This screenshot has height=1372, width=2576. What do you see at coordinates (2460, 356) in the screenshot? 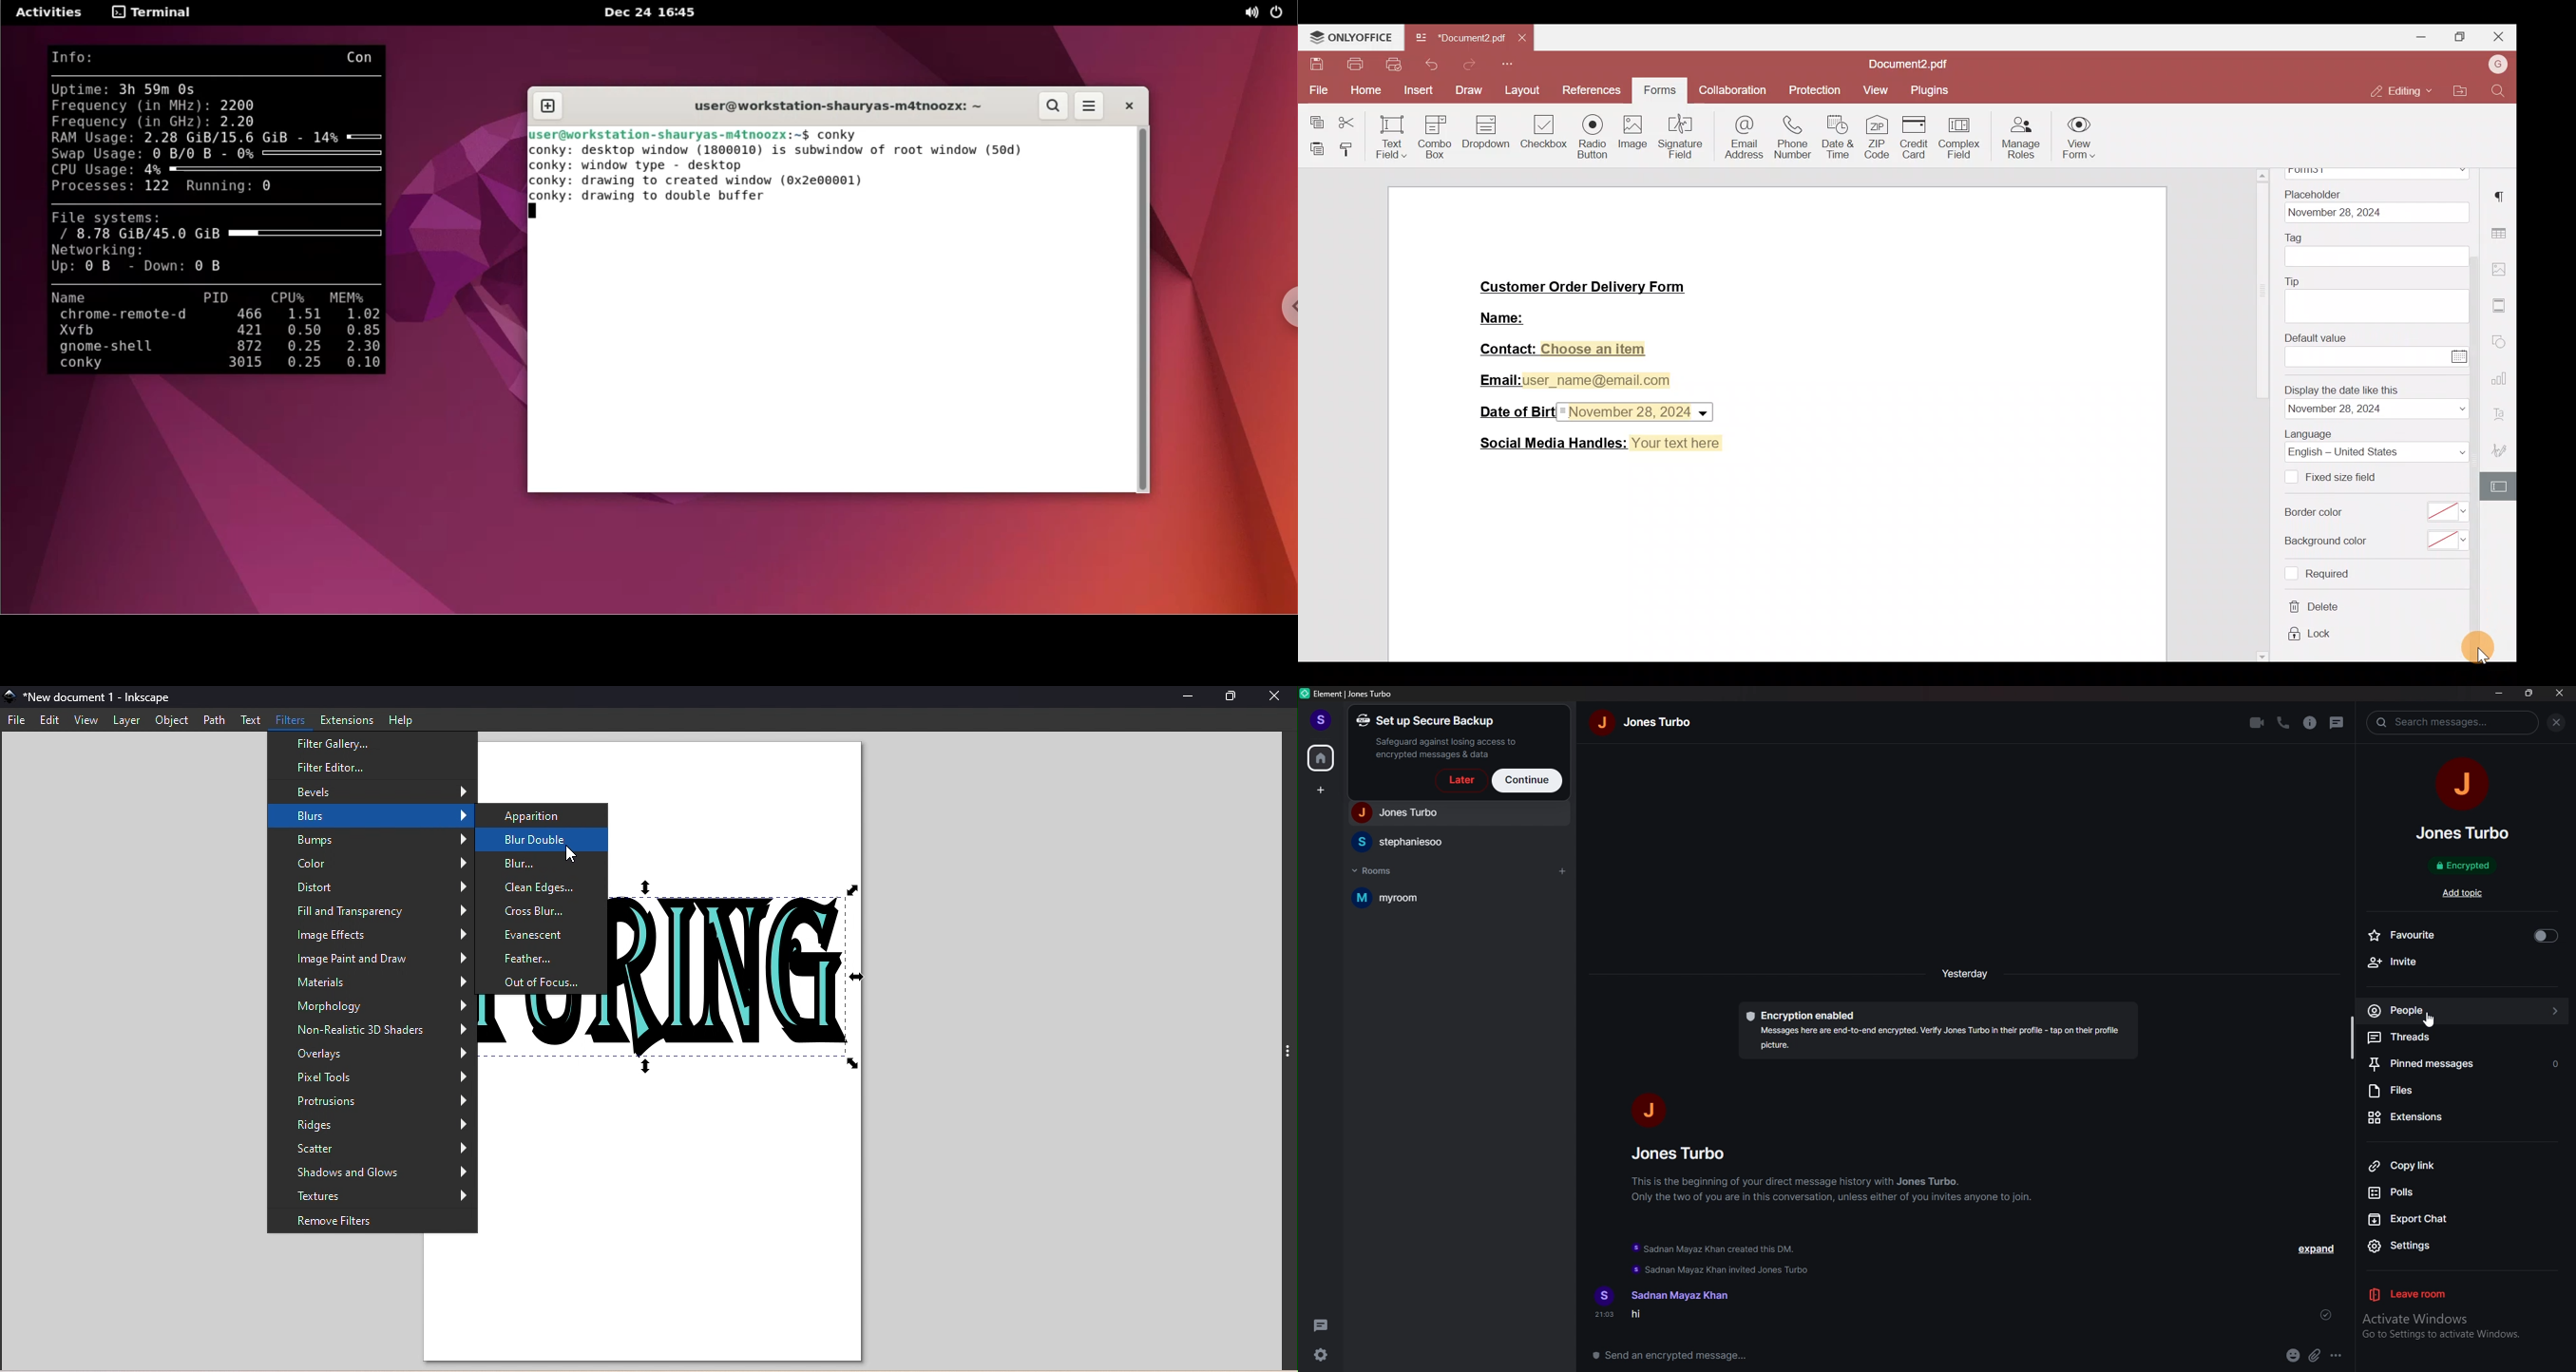
I see `Calendar ` at bounding box center [2460, 356].